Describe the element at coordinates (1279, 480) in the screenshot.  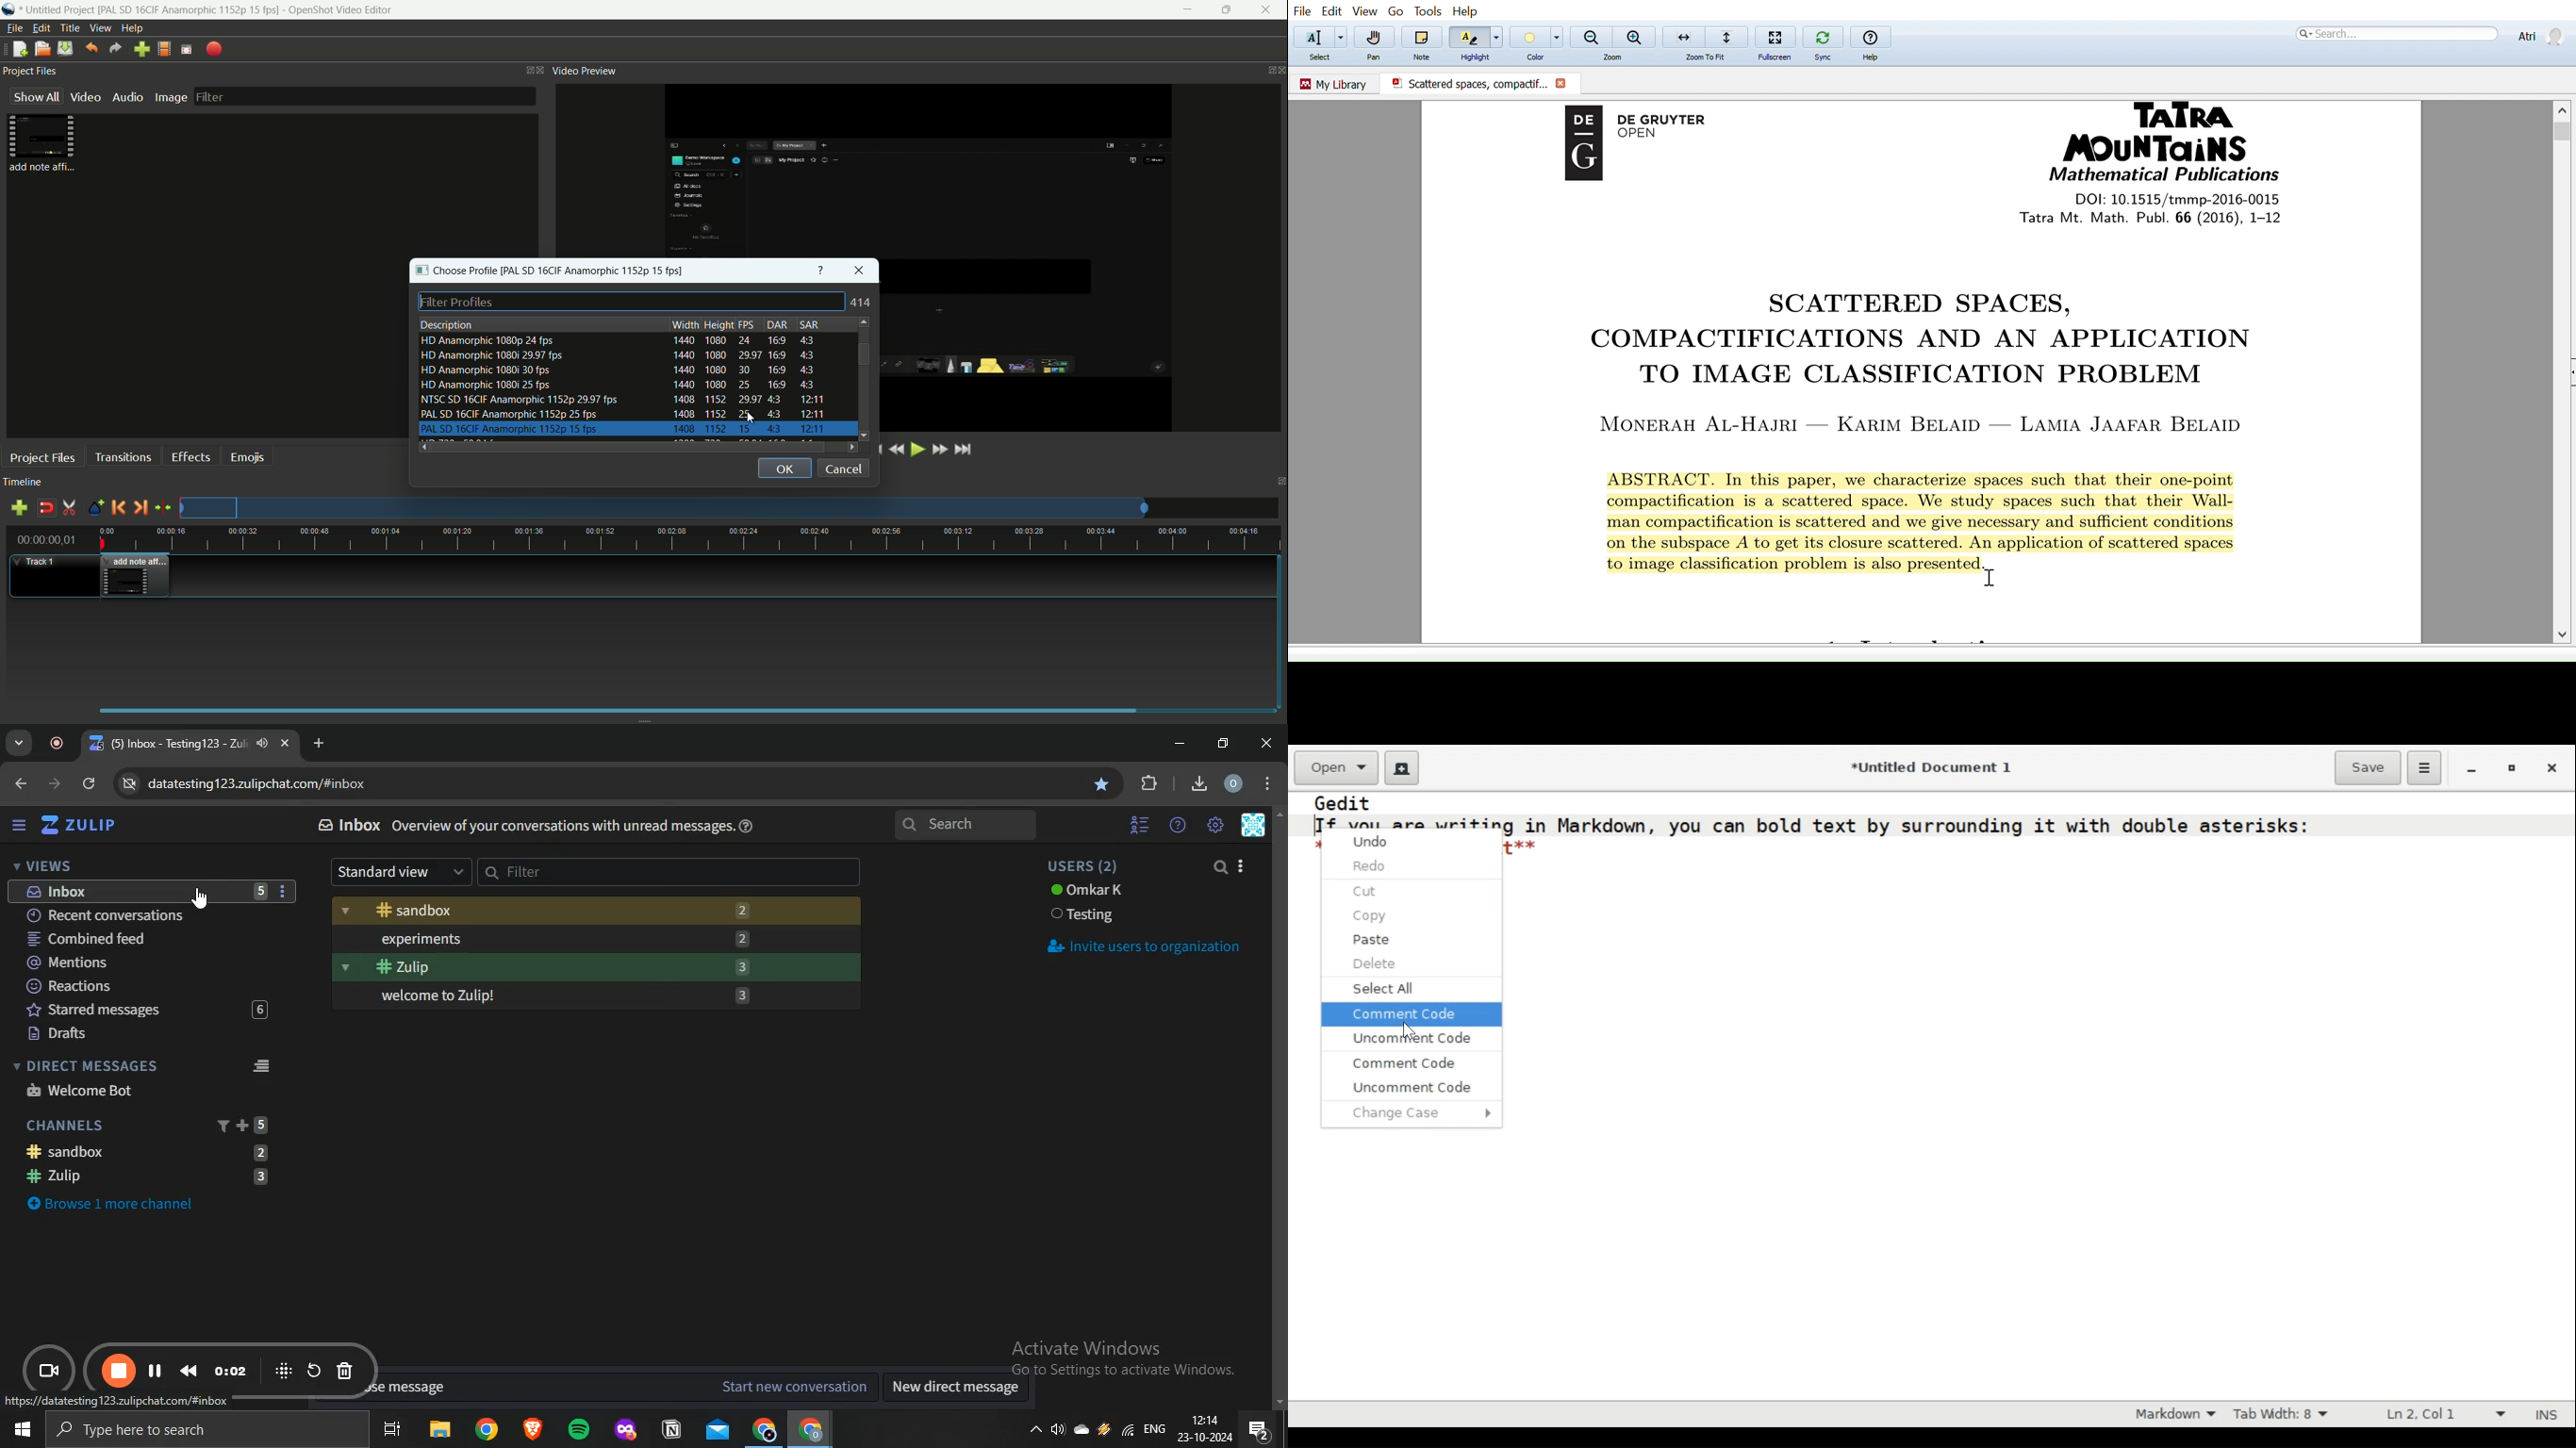
I see `close timeline` at that location.